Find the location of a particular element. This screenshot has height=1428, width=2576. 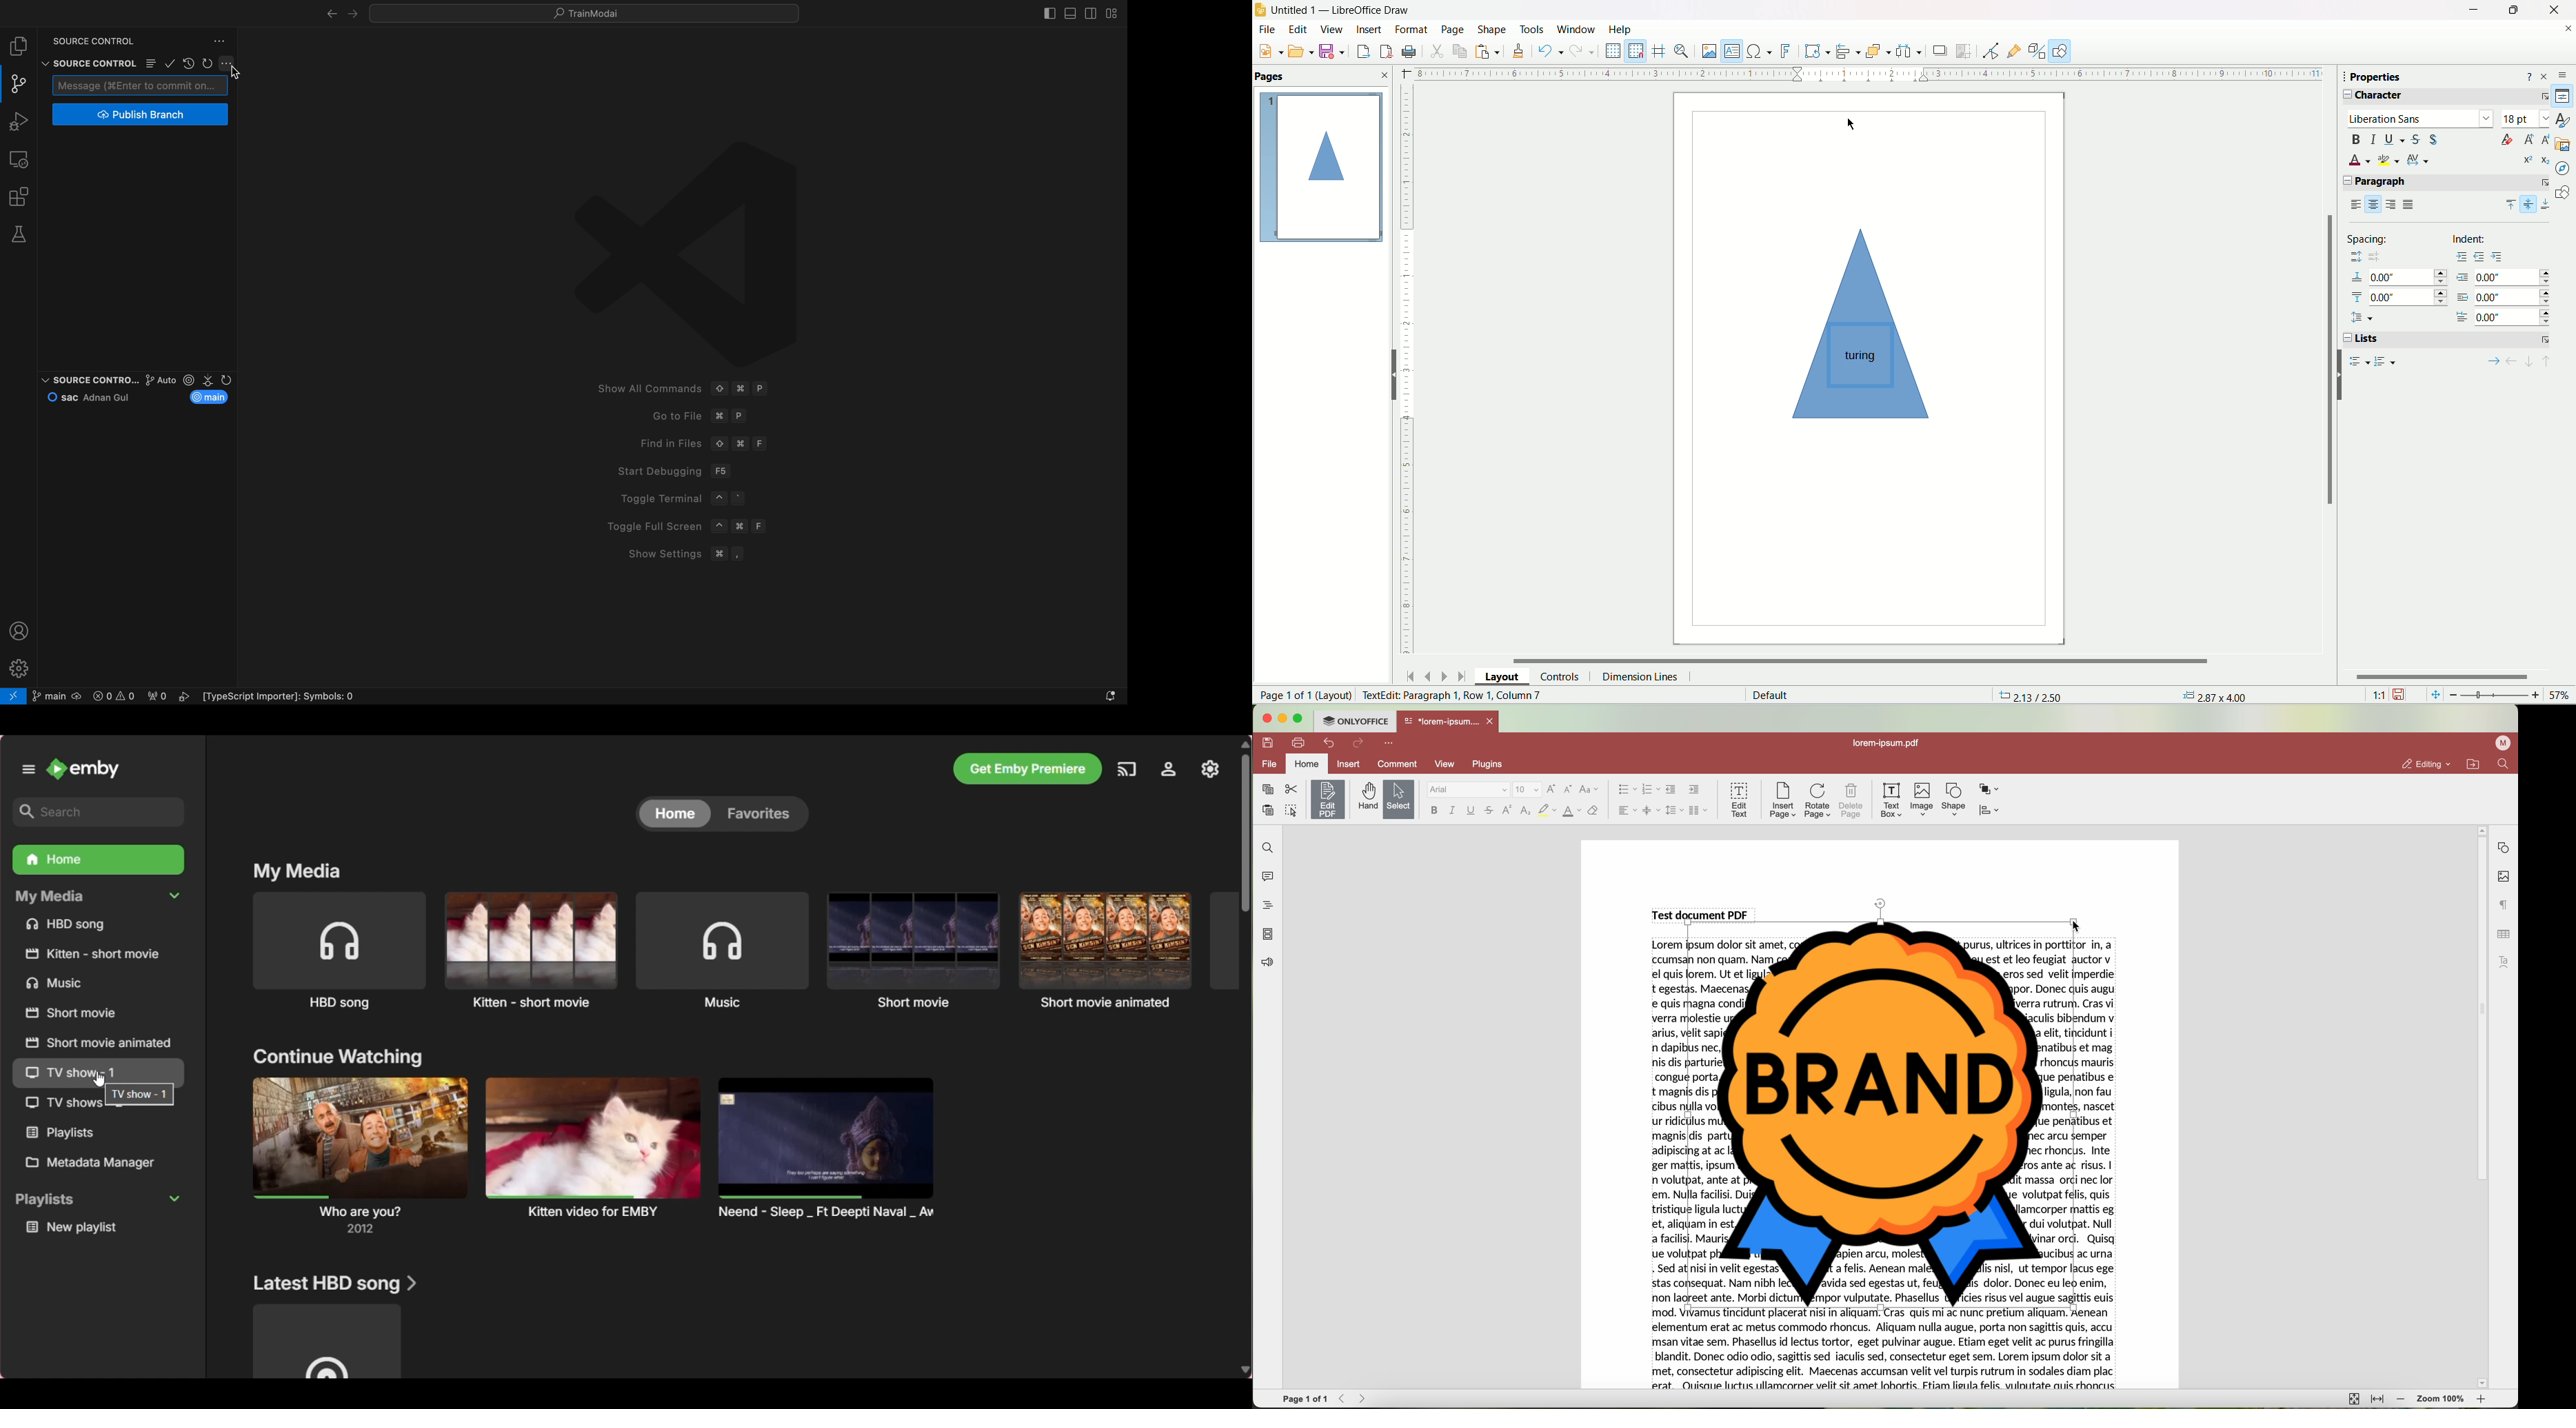

bullet list is located at coordinates (1625, 790).